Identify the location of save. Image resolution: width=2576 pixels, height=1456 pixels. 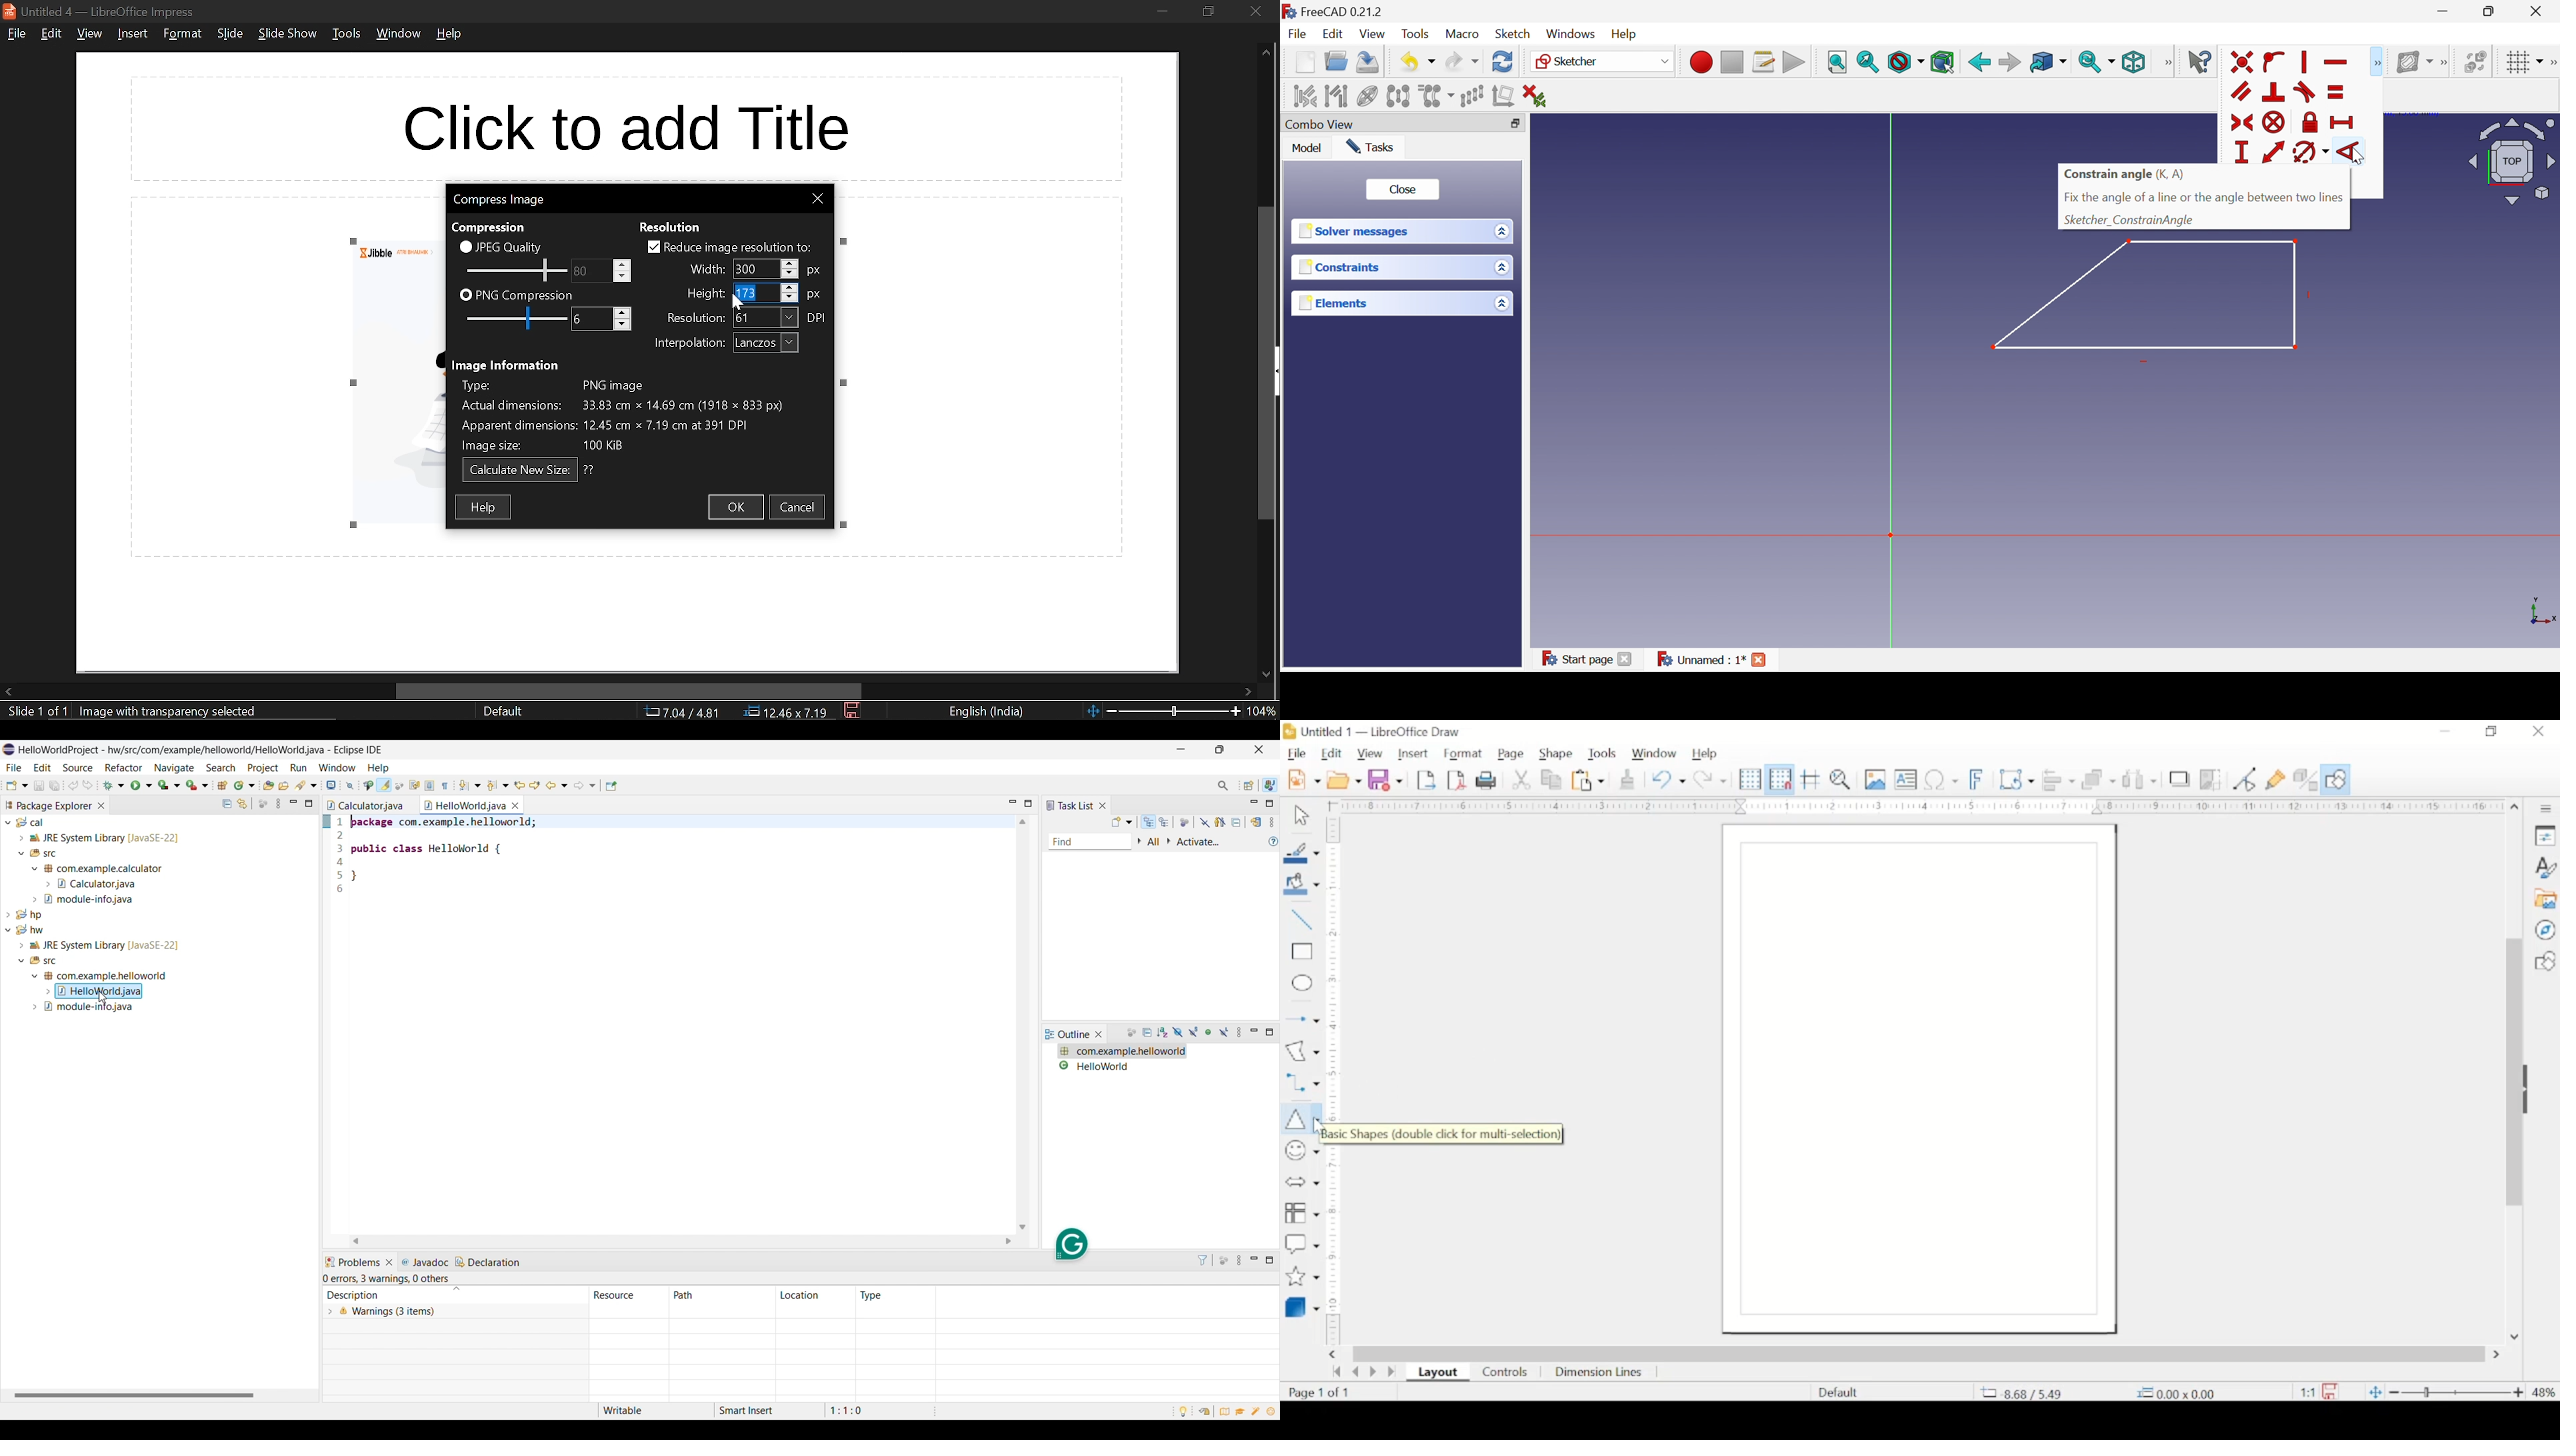
(852, 711).